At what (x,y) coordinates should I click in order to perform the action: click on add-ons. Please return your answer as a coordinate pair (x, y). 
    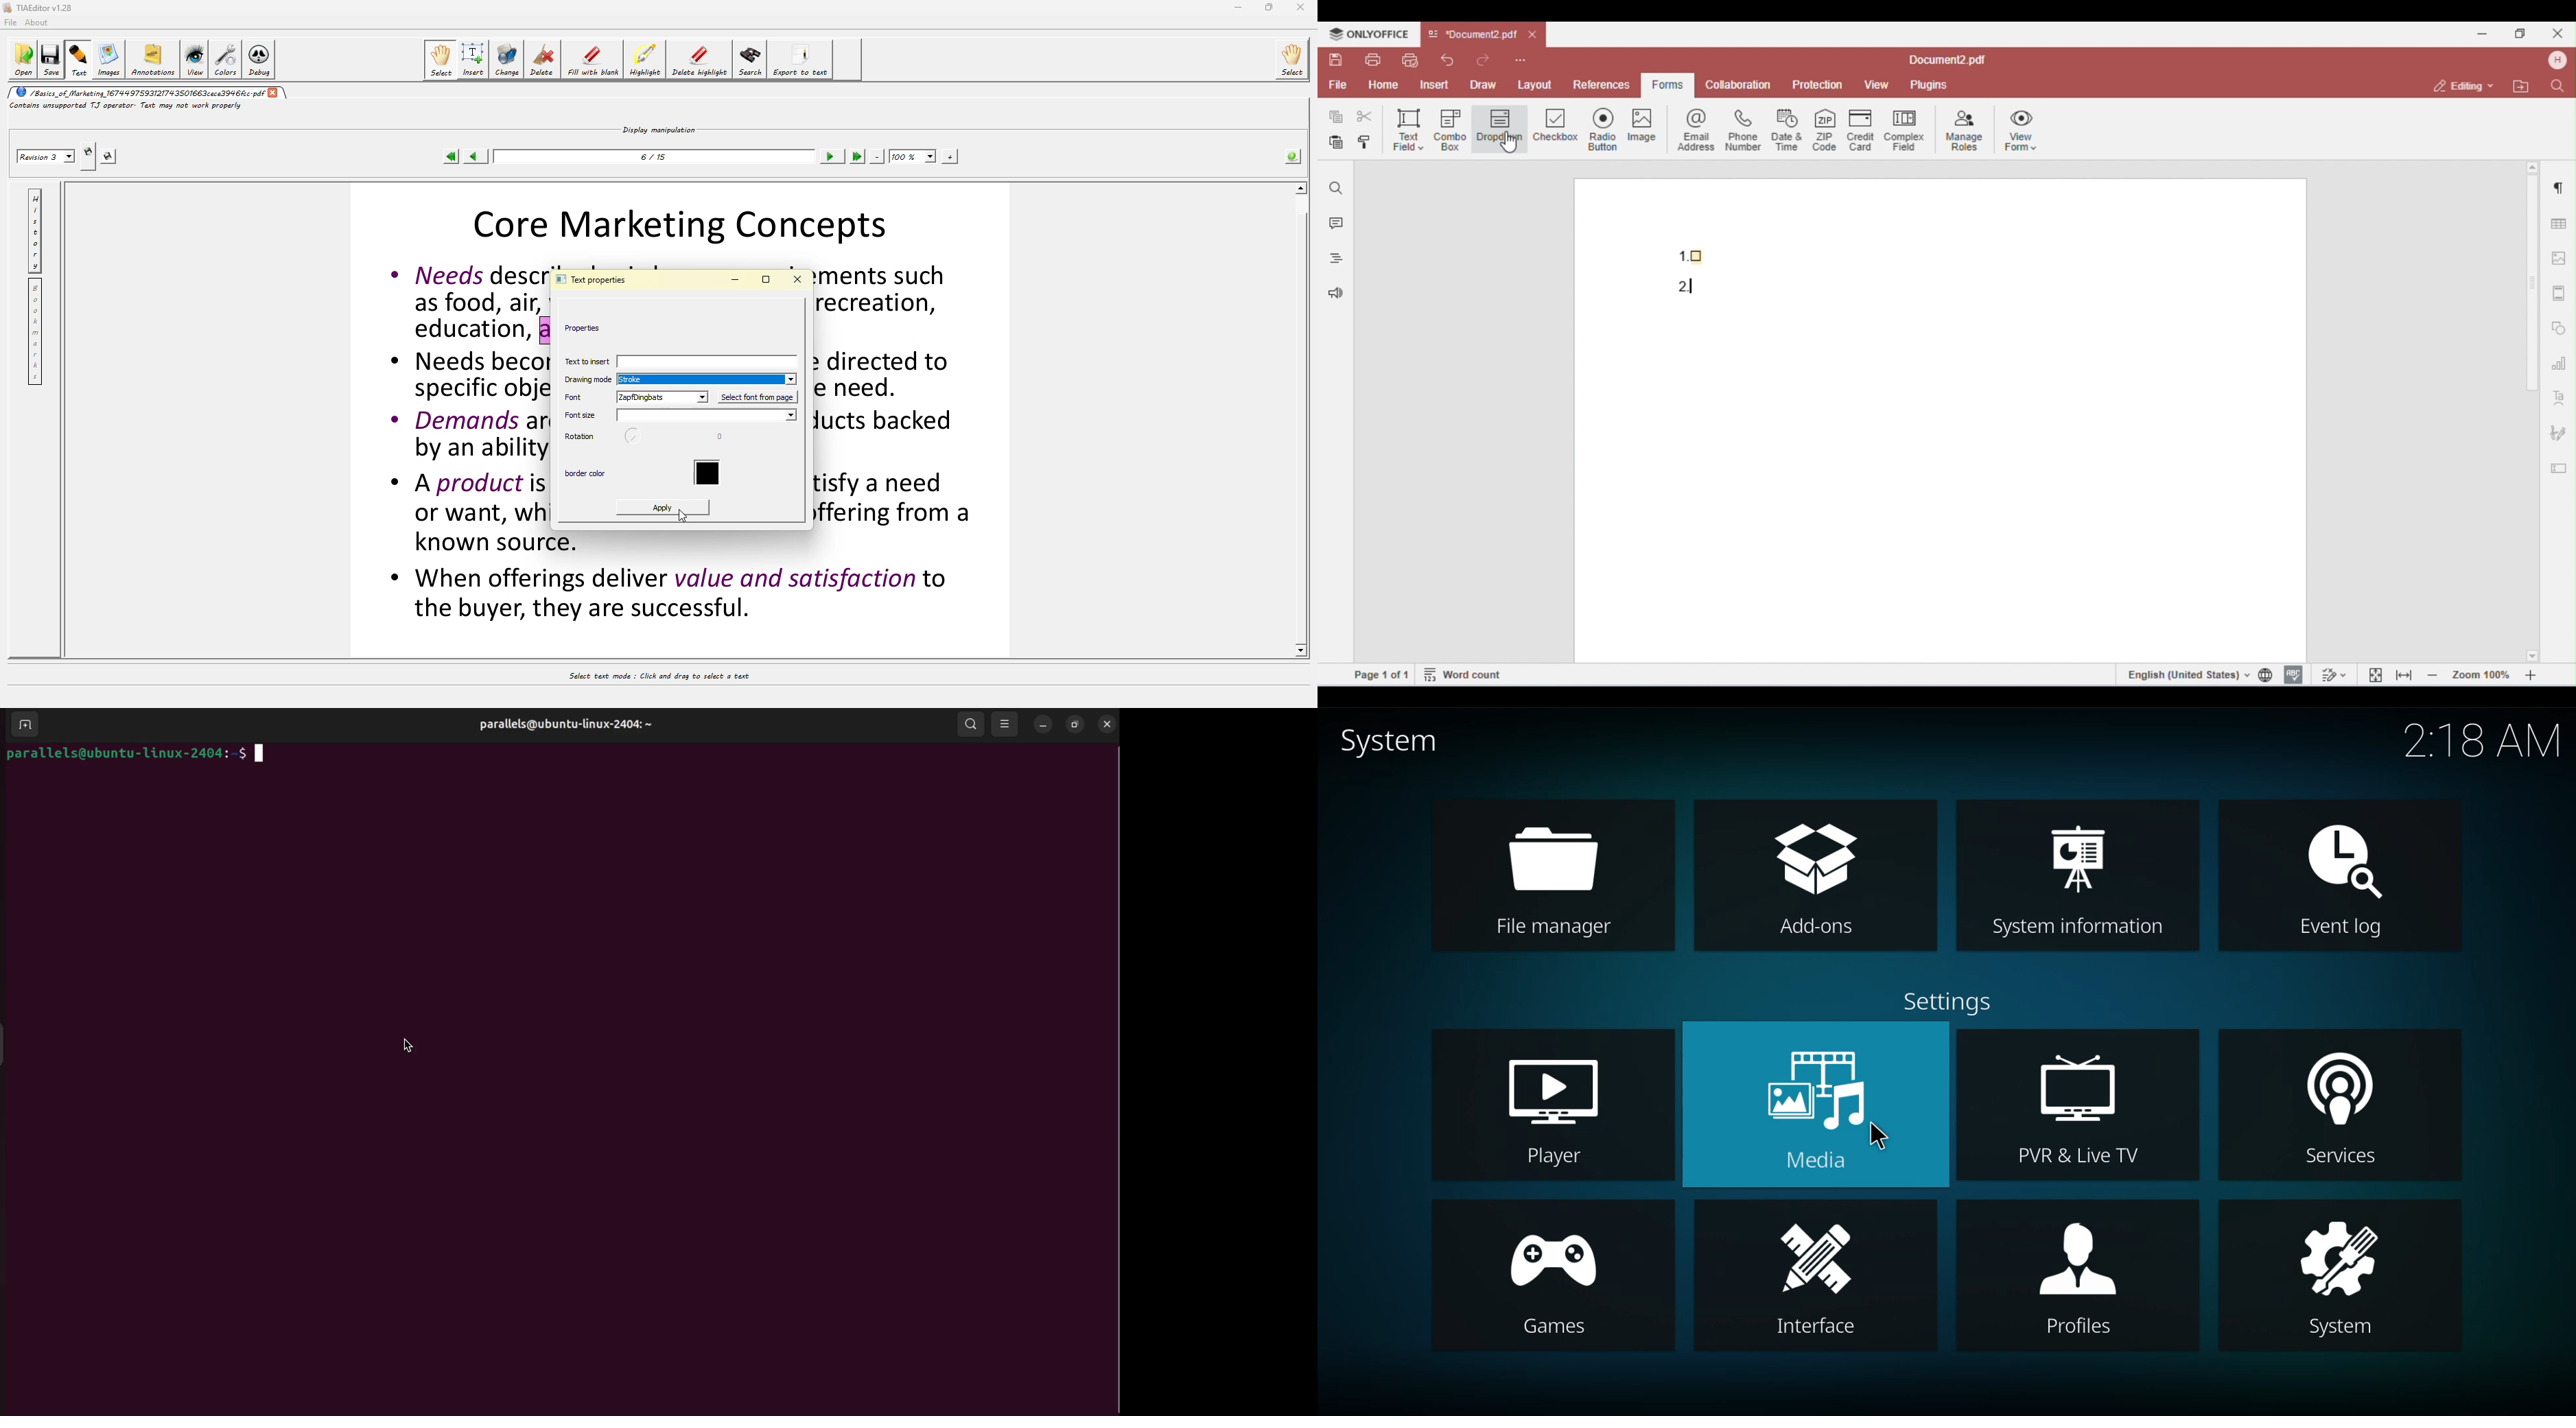
    Looking at the image, I should click on (1818, 876).